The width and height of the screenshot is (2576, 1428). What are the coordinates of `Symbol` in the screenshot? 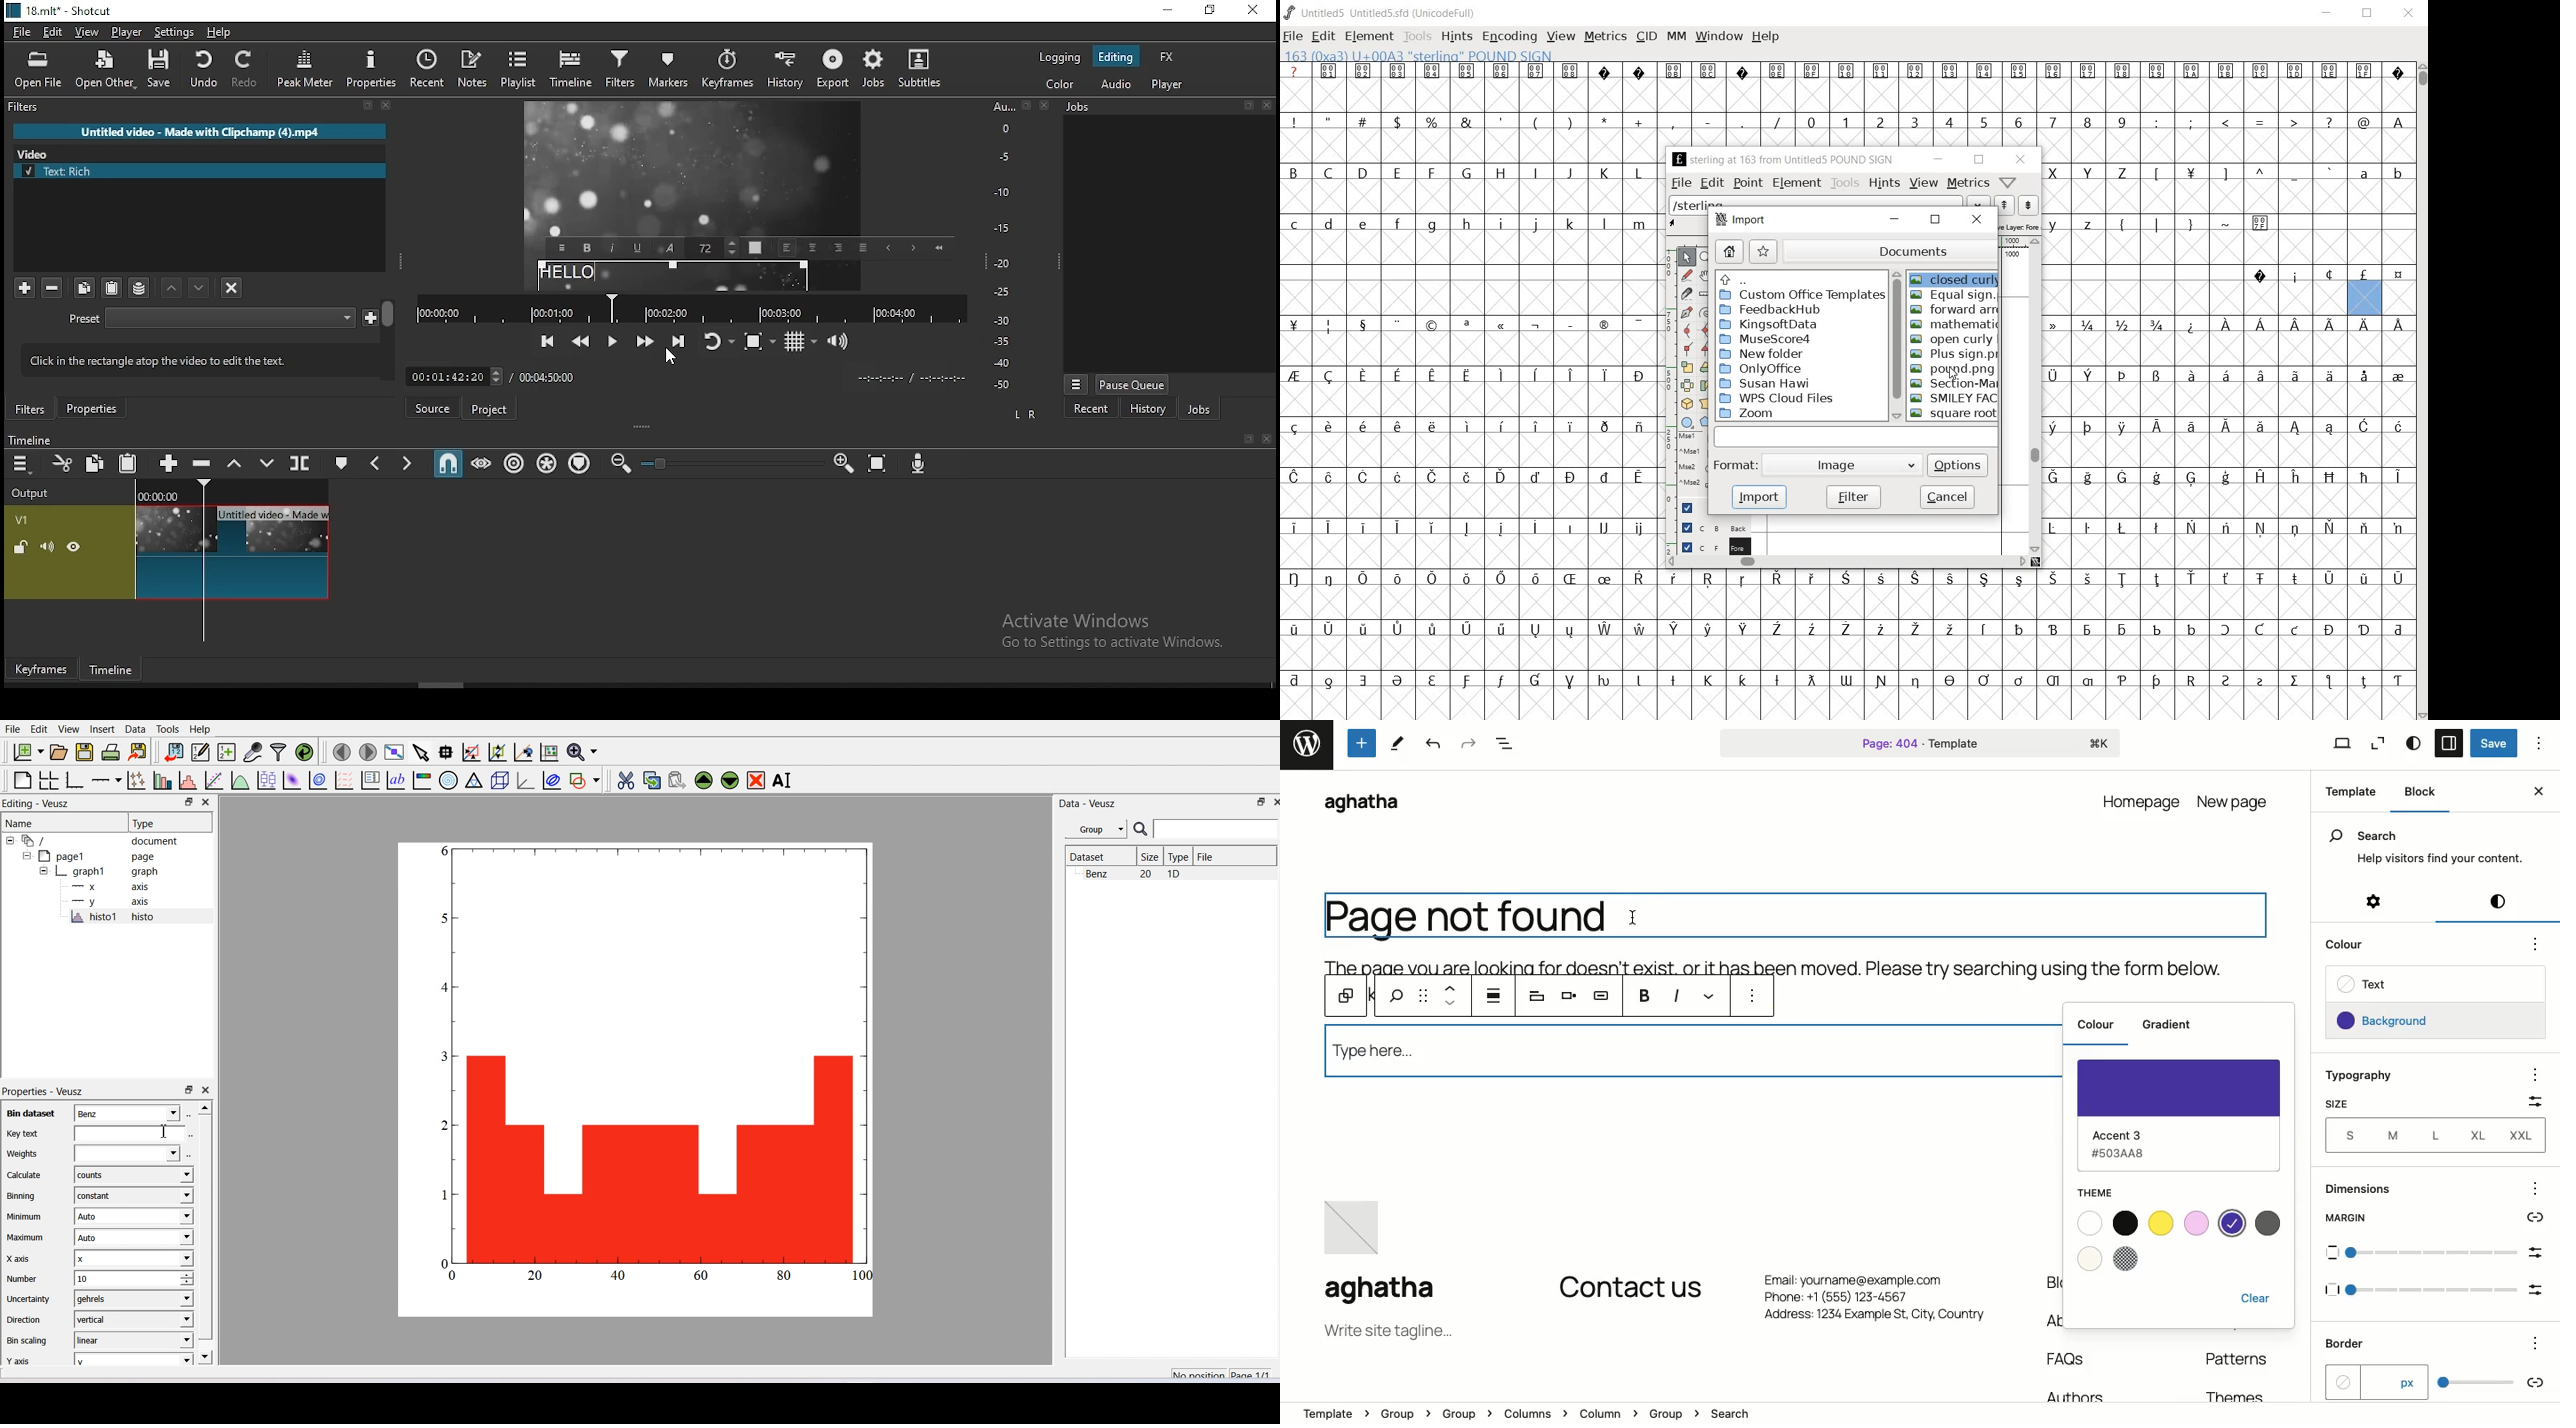 It's located at (2191, 679).